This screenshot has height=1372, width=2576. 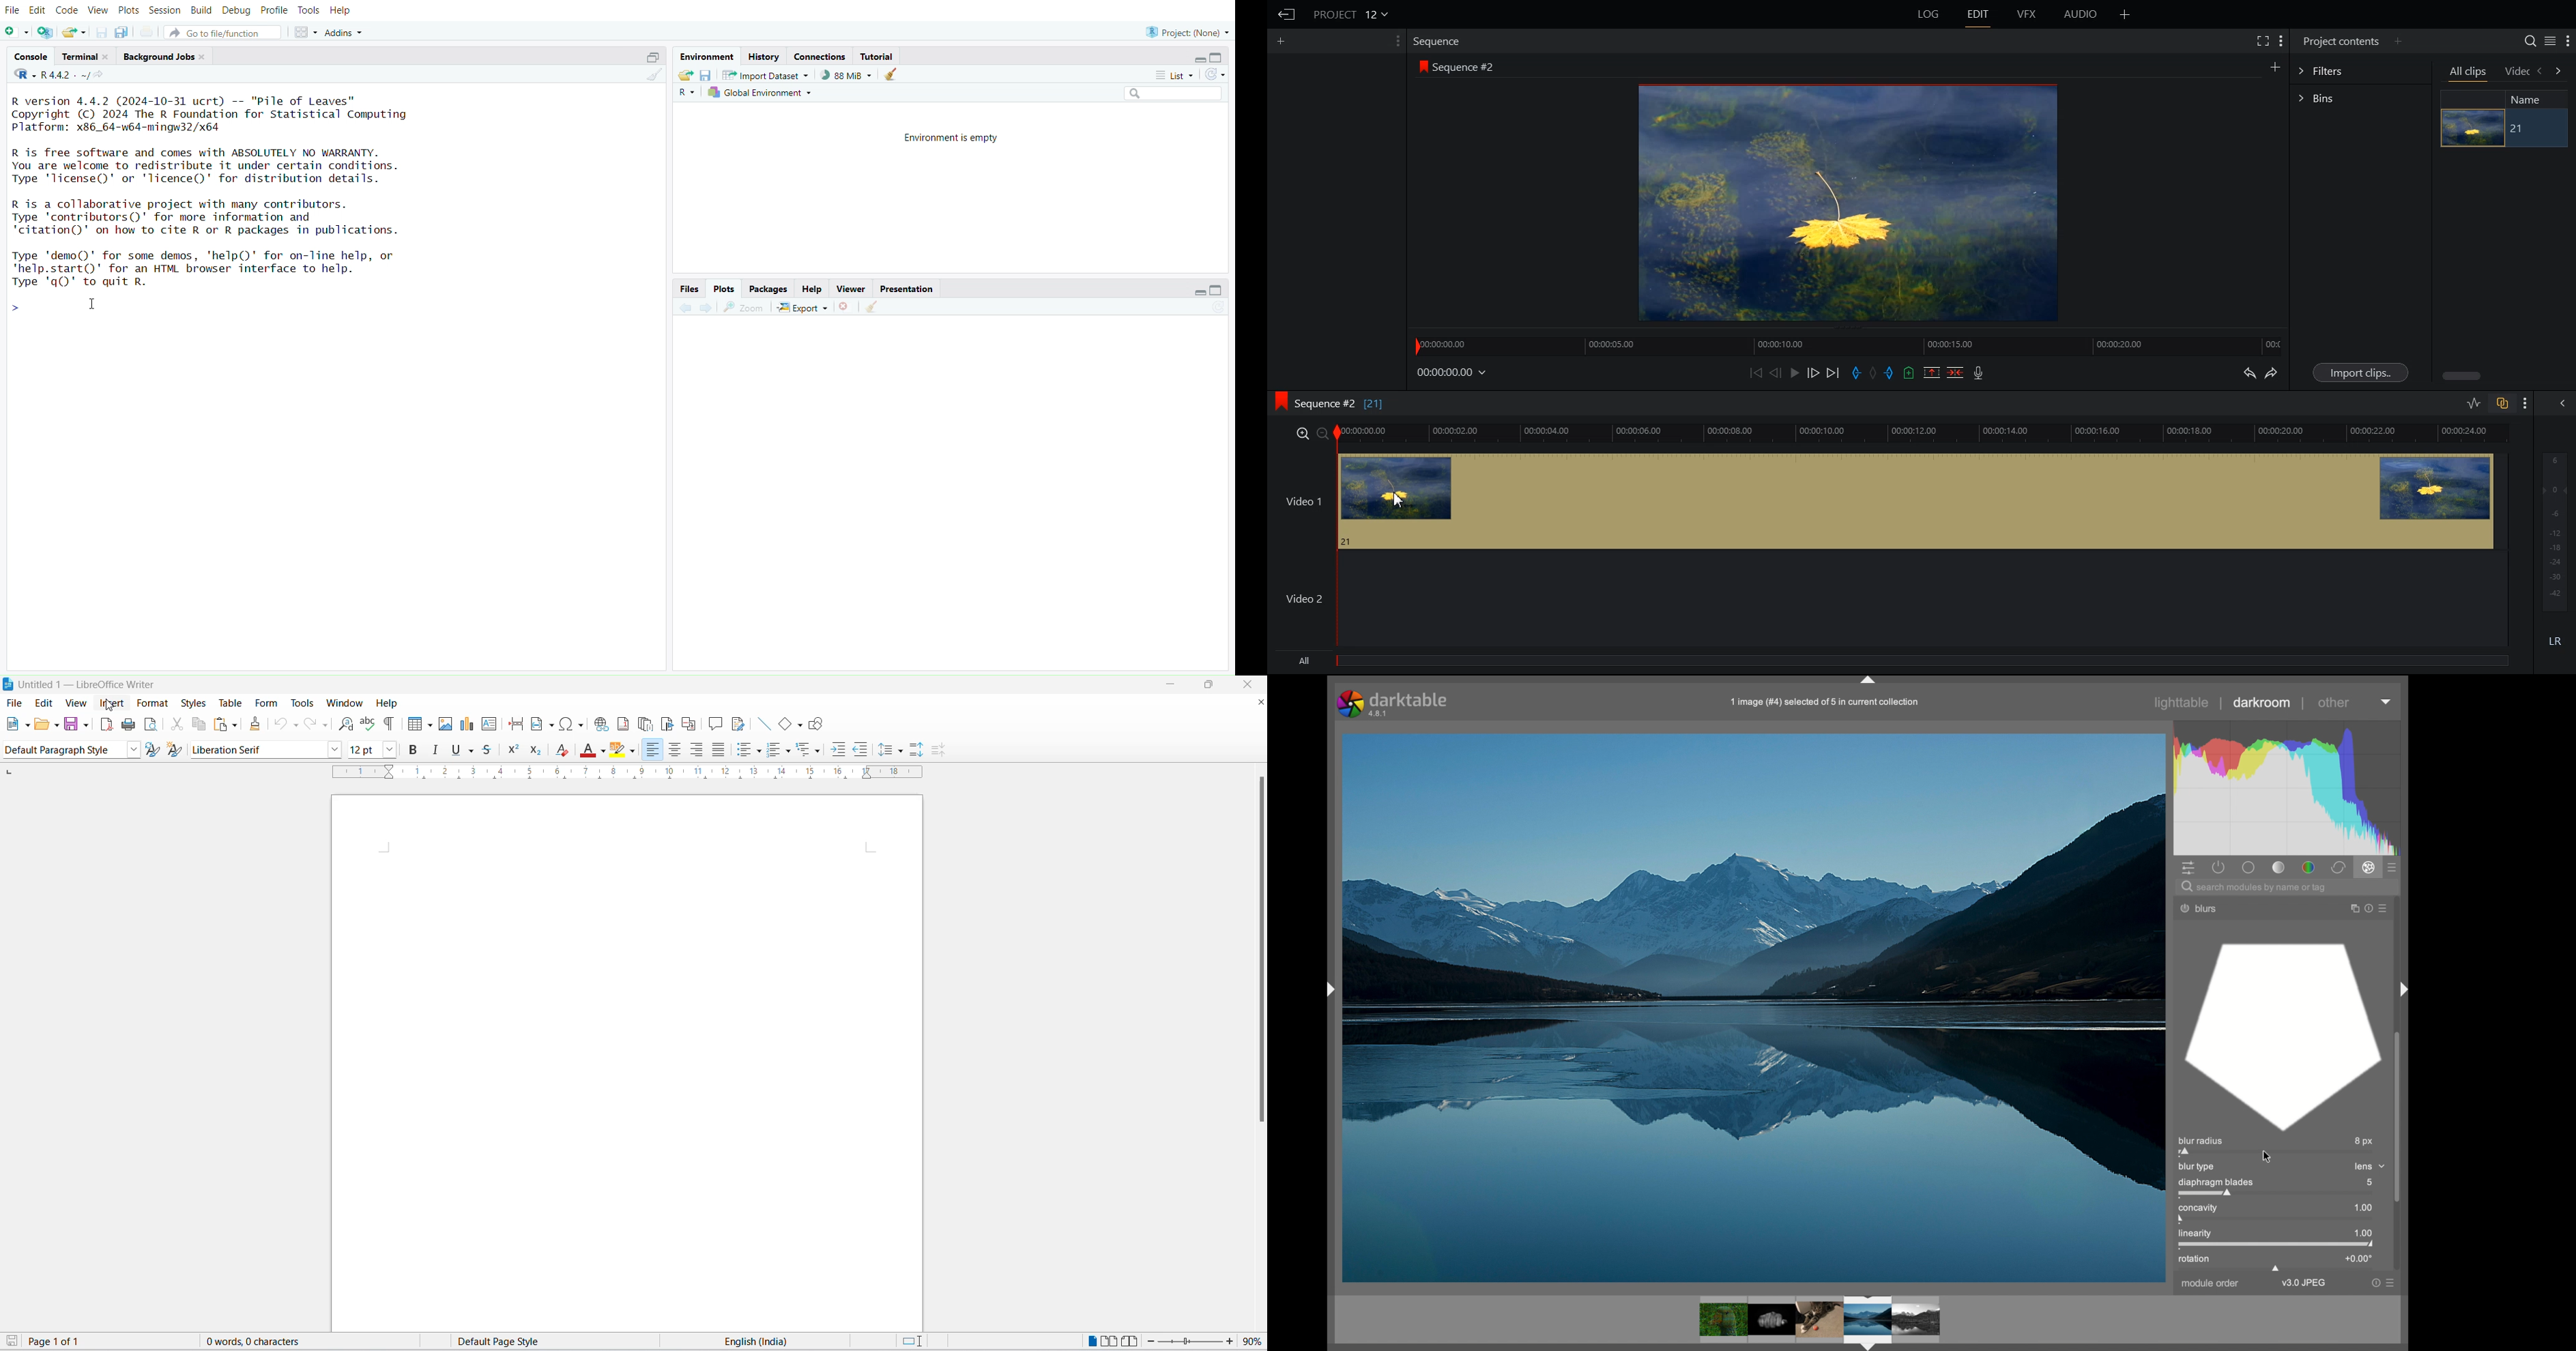 What do you see at coordinates (690, 288) in the screenshot?
I see `files` at bounding box center [690, 288].